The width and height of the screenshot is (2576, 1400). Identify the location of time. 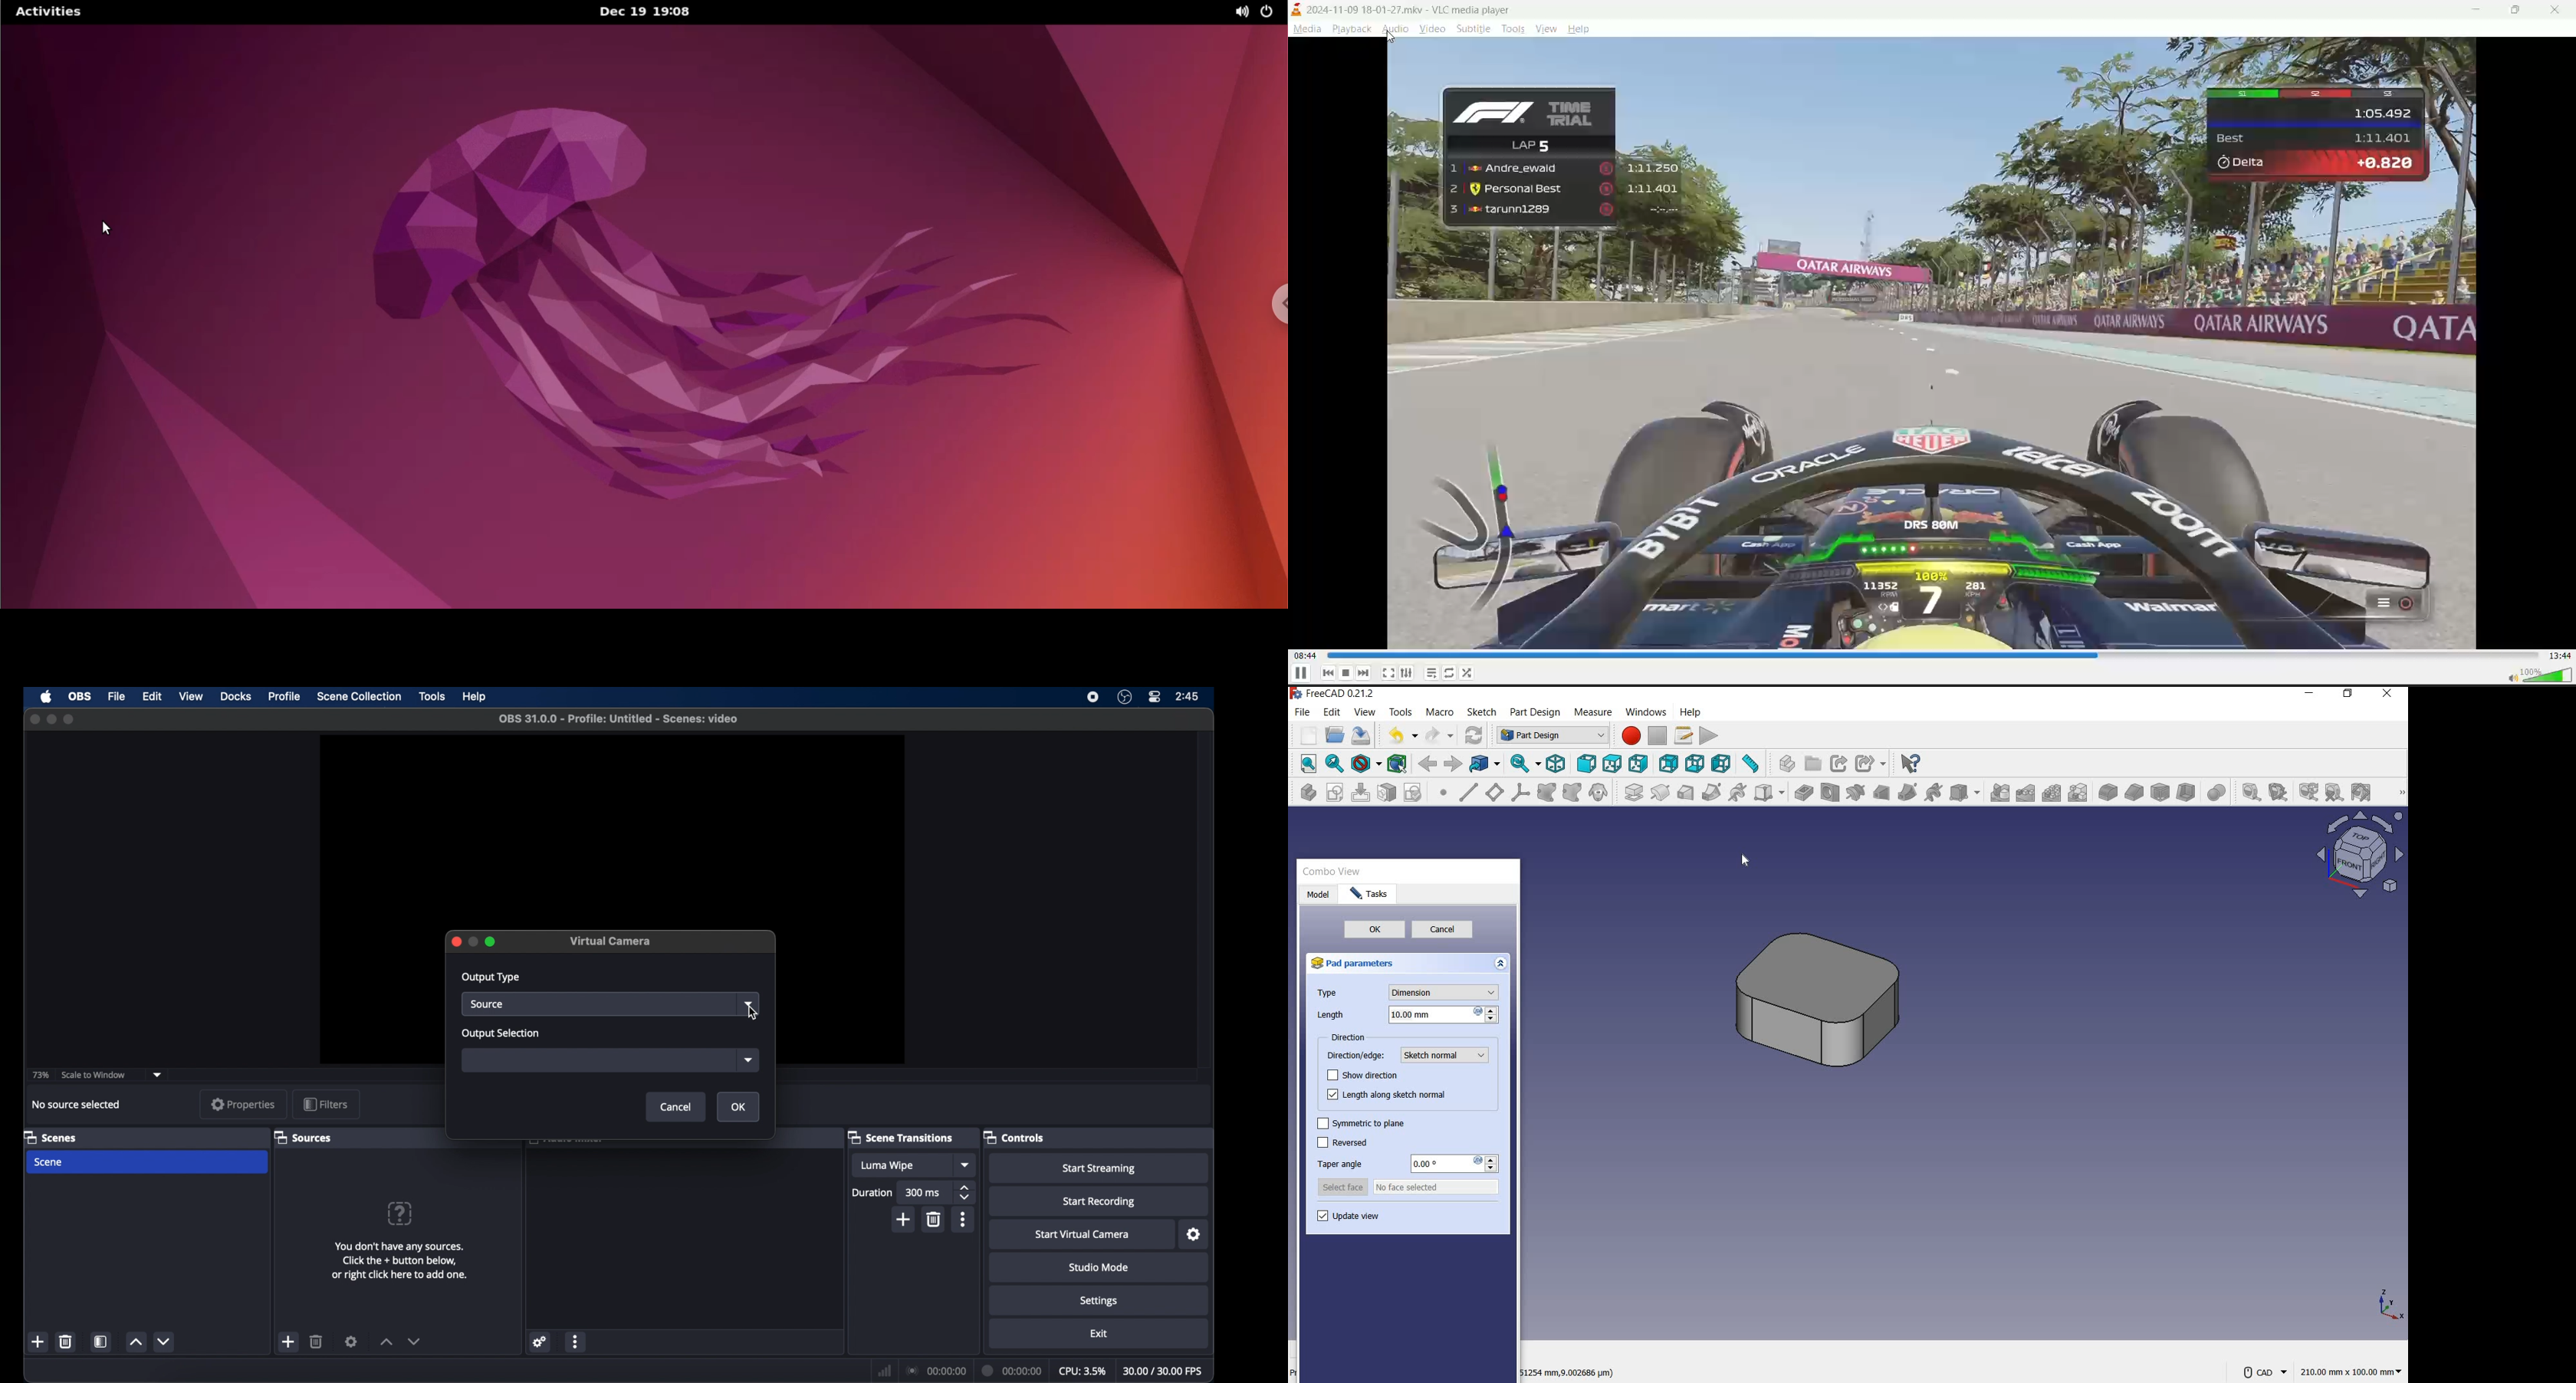
(1187, 696).